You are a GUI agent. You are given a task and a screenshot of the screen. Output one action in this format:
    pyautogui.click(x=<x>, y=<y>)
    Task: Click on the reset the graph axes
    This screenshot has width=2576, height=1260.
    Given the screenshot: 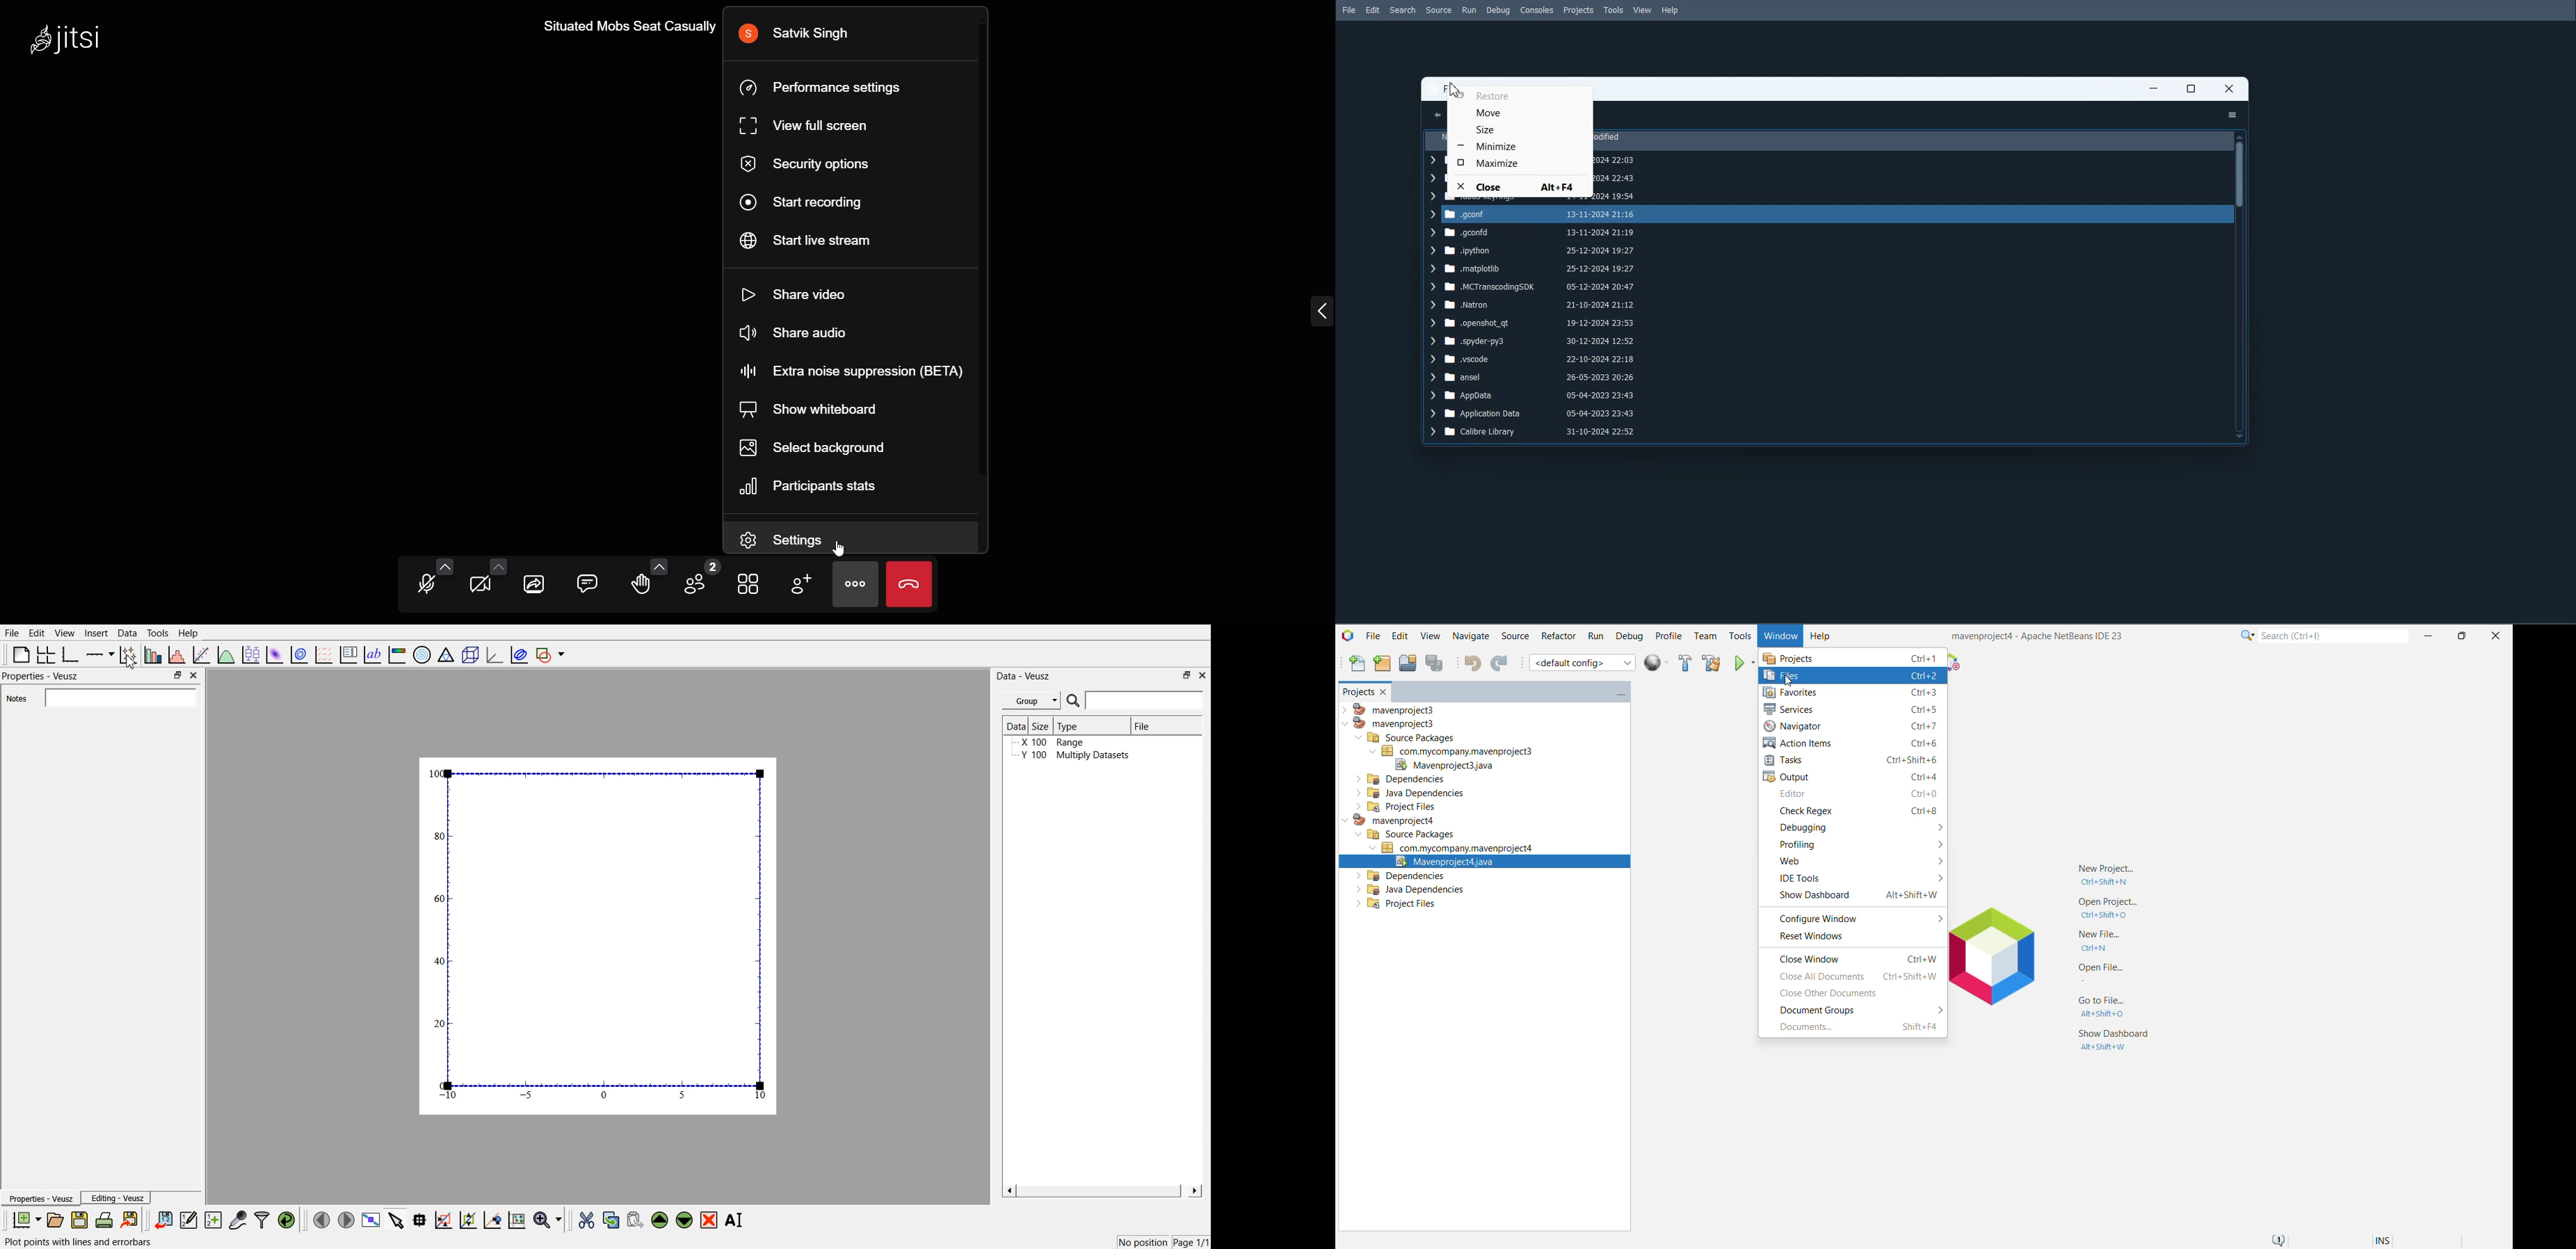 What is the action you would take?
    pyautogui.click(x=517, y=1221)
    